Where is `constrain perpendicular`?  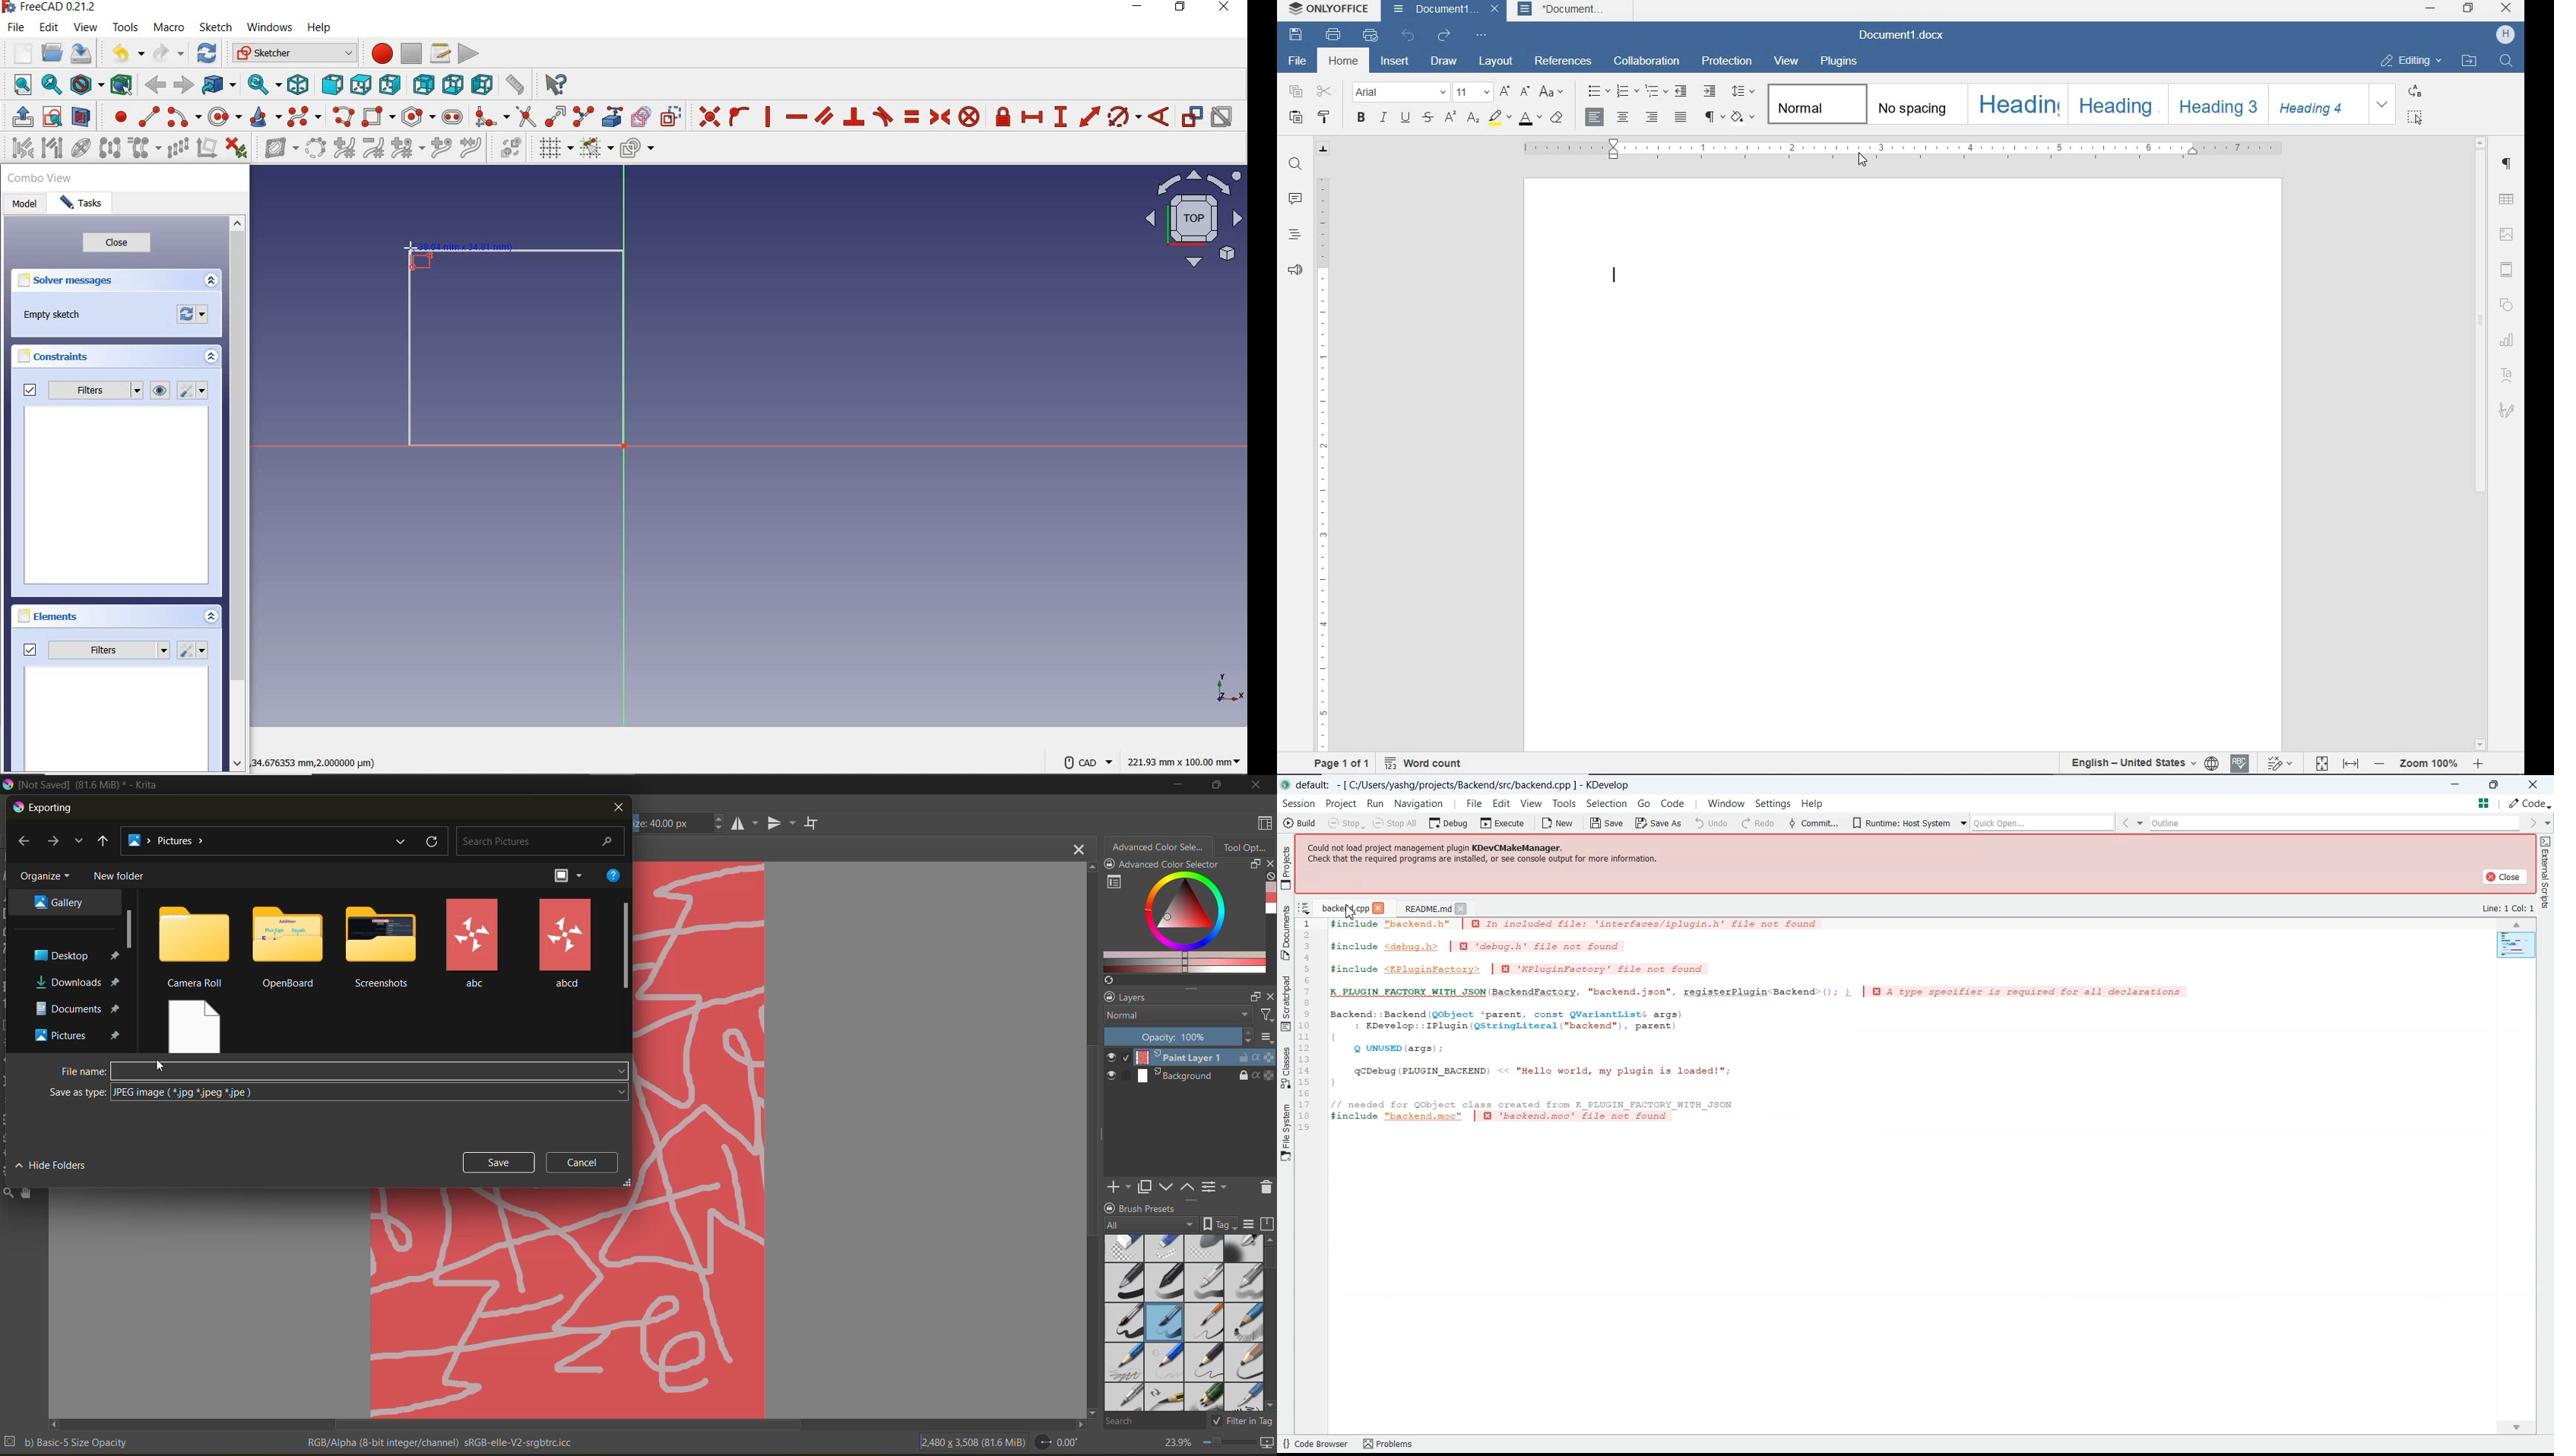 constrain perpendicular is located at coordinates (854, 117).